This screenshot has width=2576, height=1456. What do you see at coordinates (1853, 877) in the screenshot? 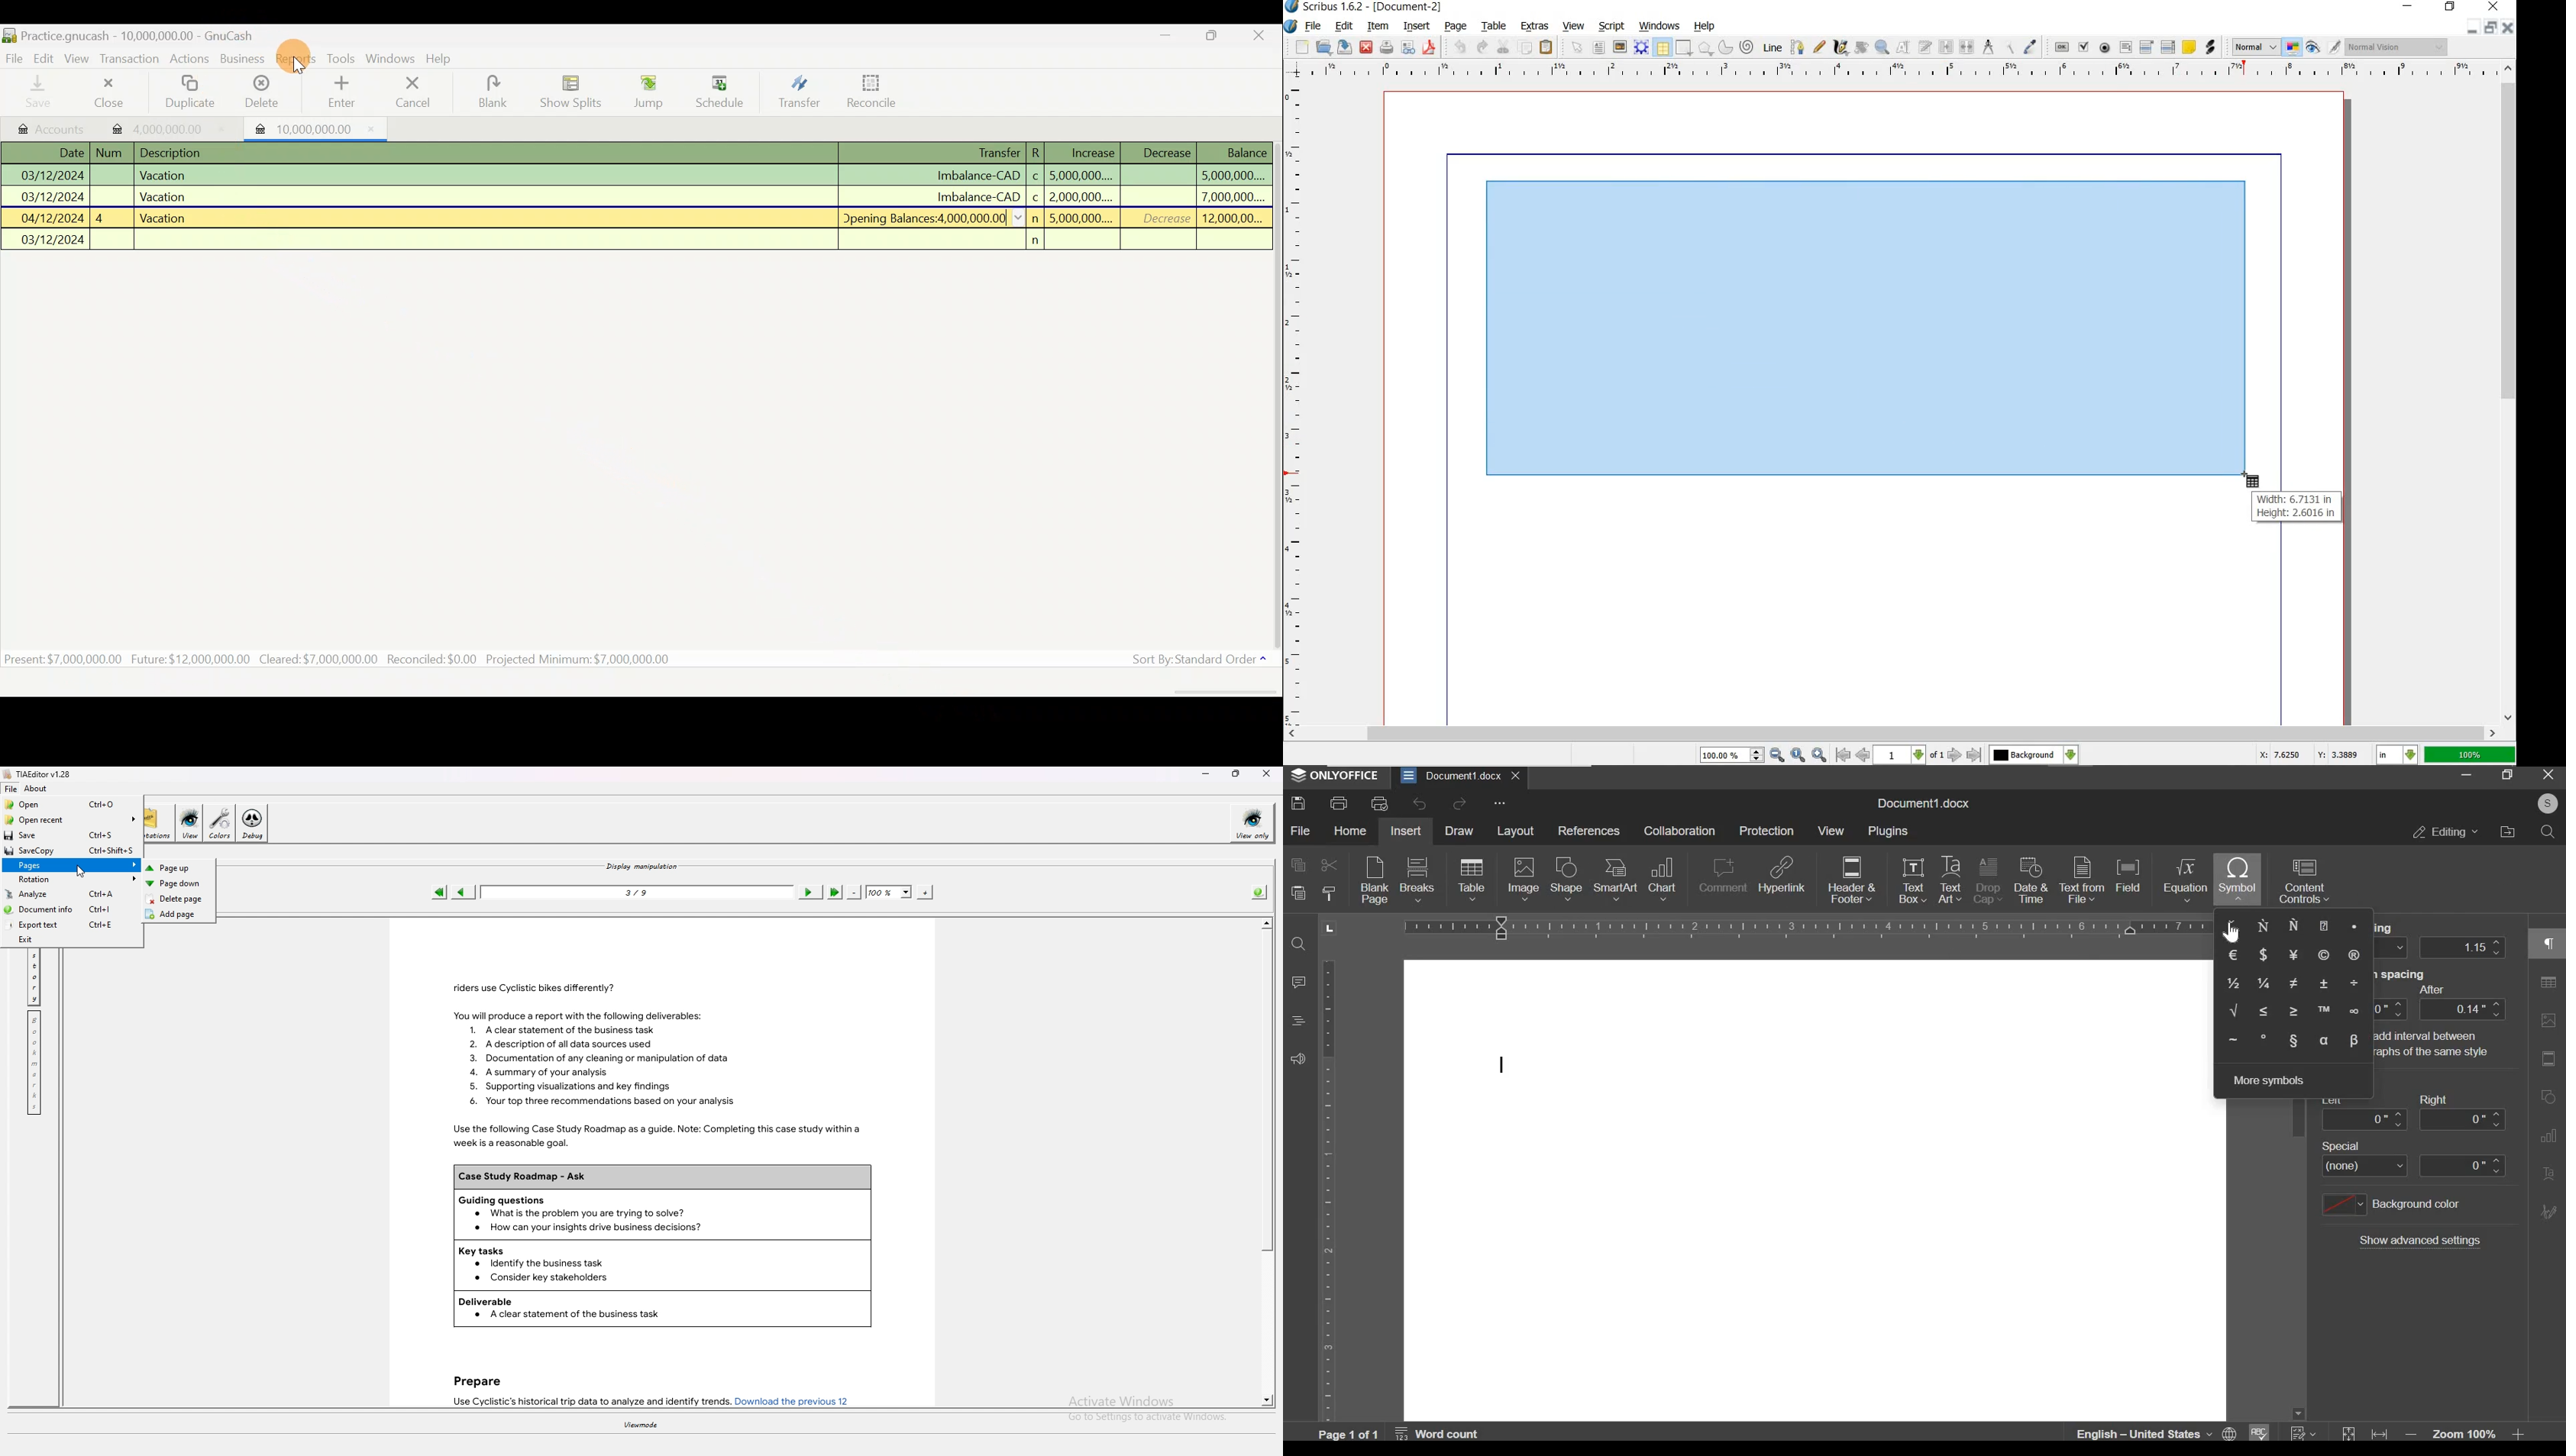
I see `header & footer` at bounding box center [1853, 877].